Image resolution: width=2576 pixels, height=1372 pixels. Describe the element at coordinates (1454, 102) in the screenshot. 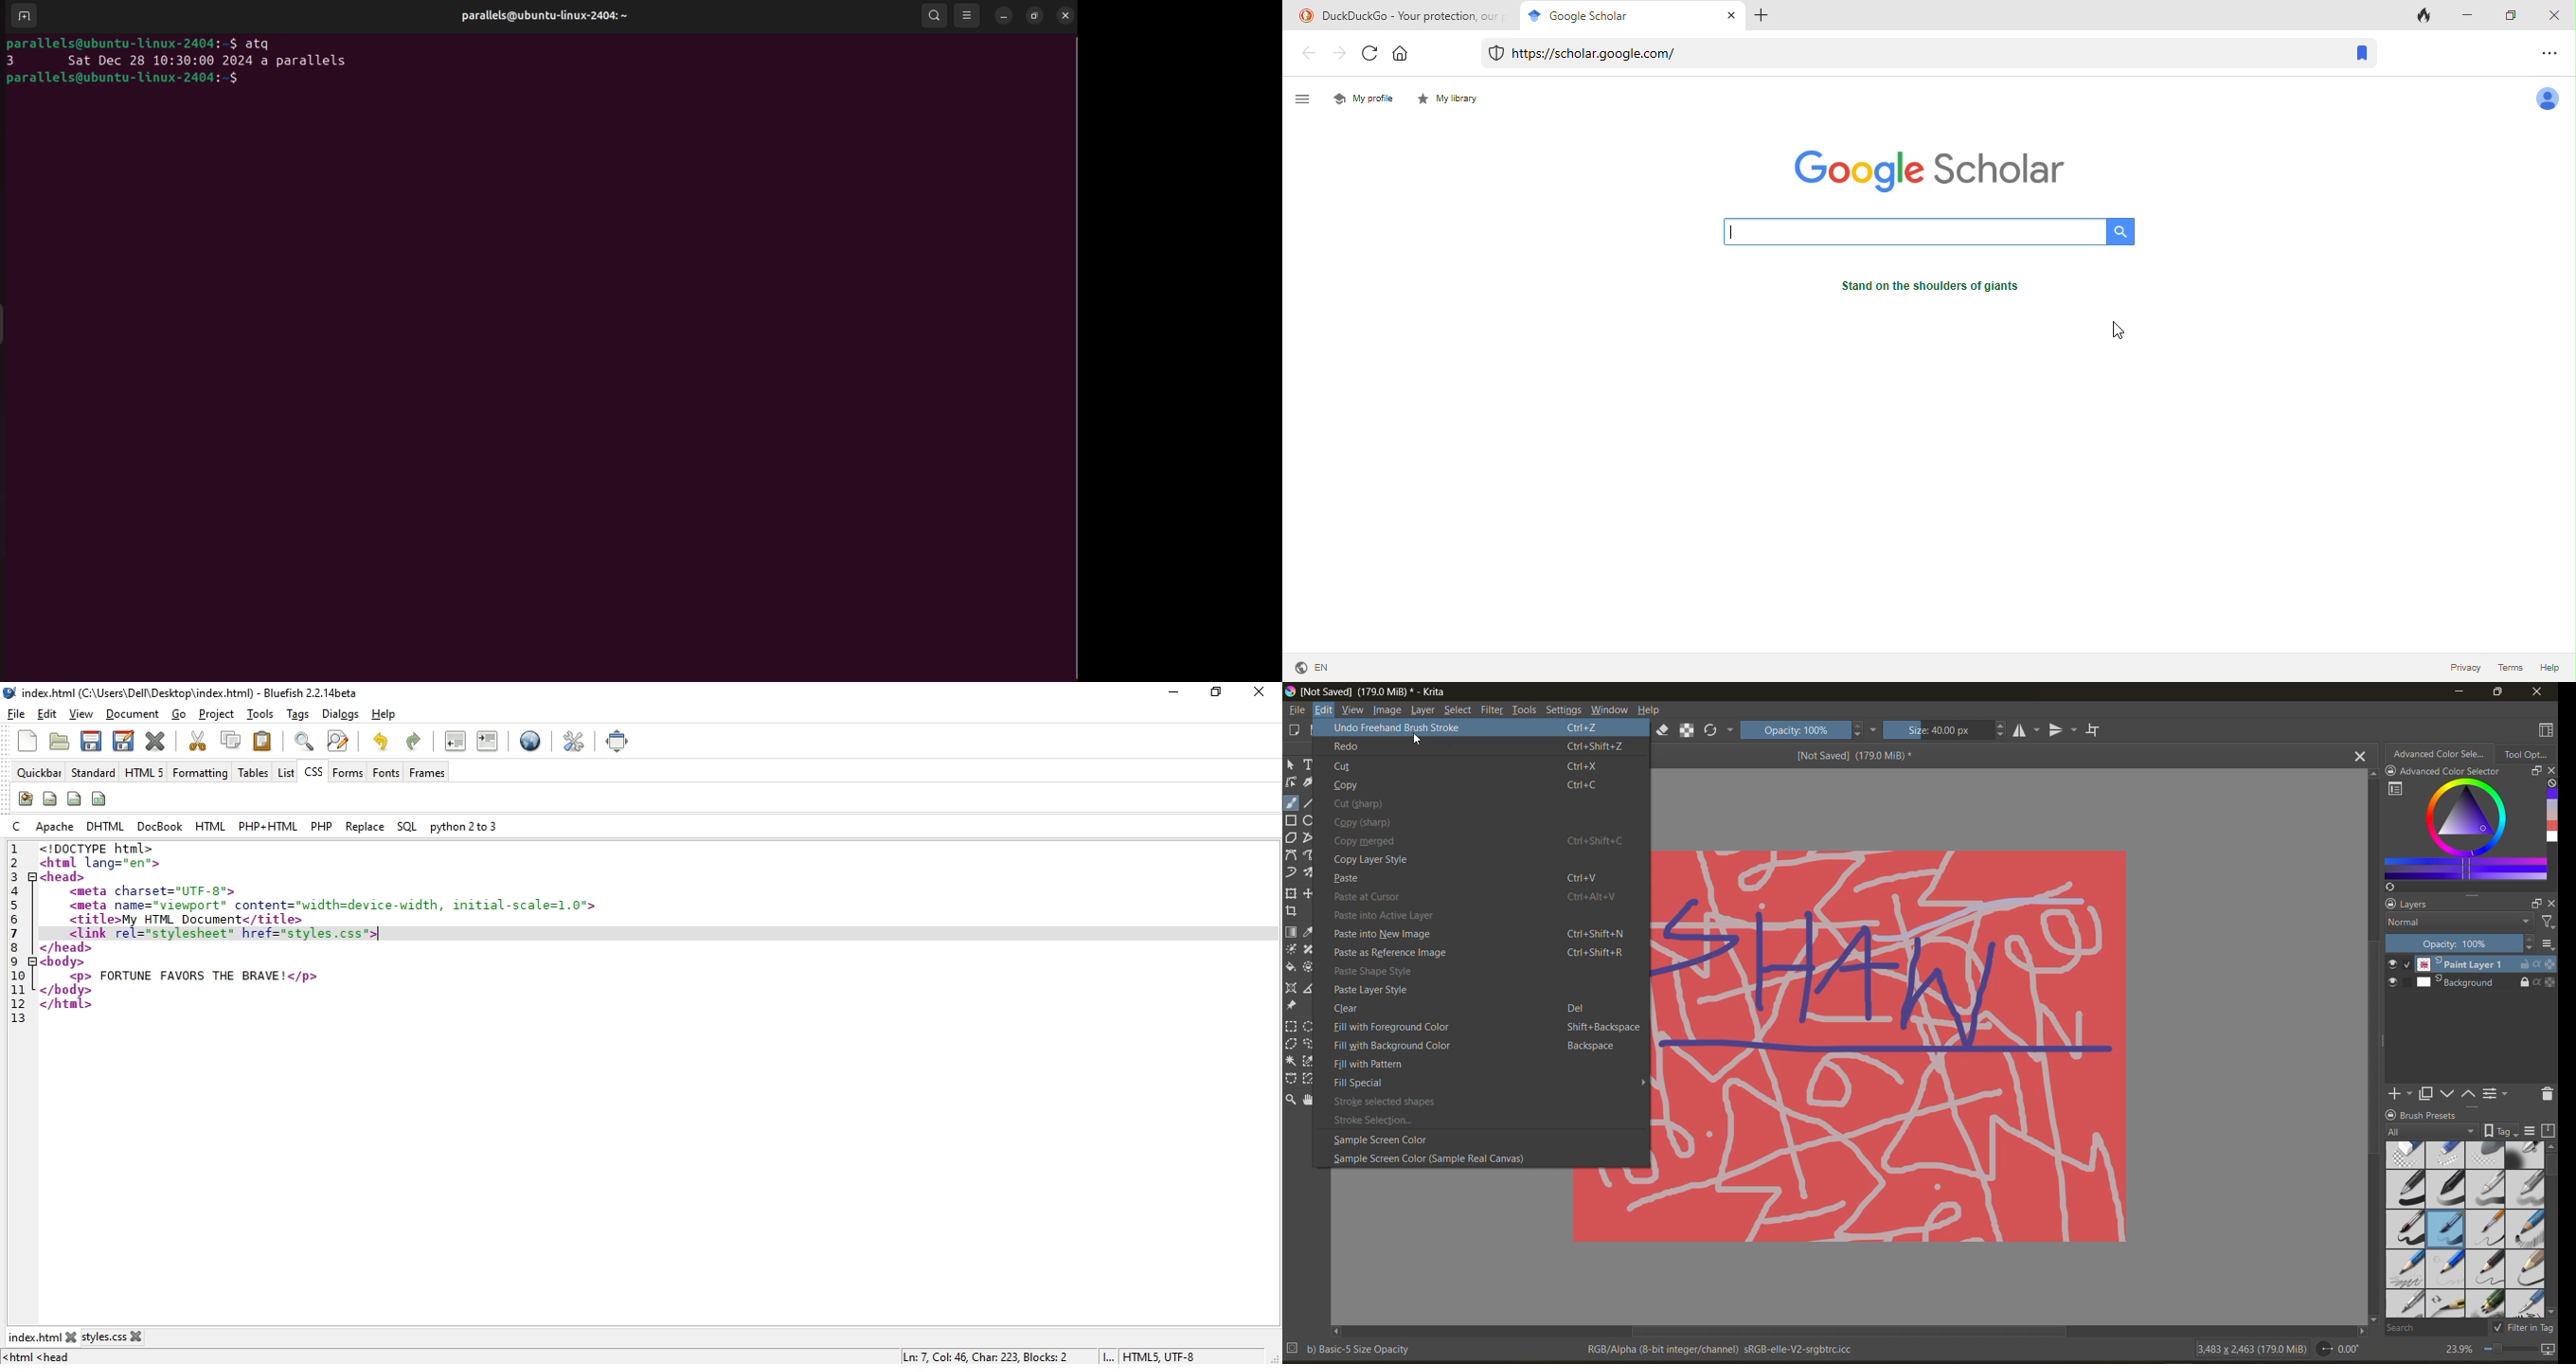

I see `my library` at that location.